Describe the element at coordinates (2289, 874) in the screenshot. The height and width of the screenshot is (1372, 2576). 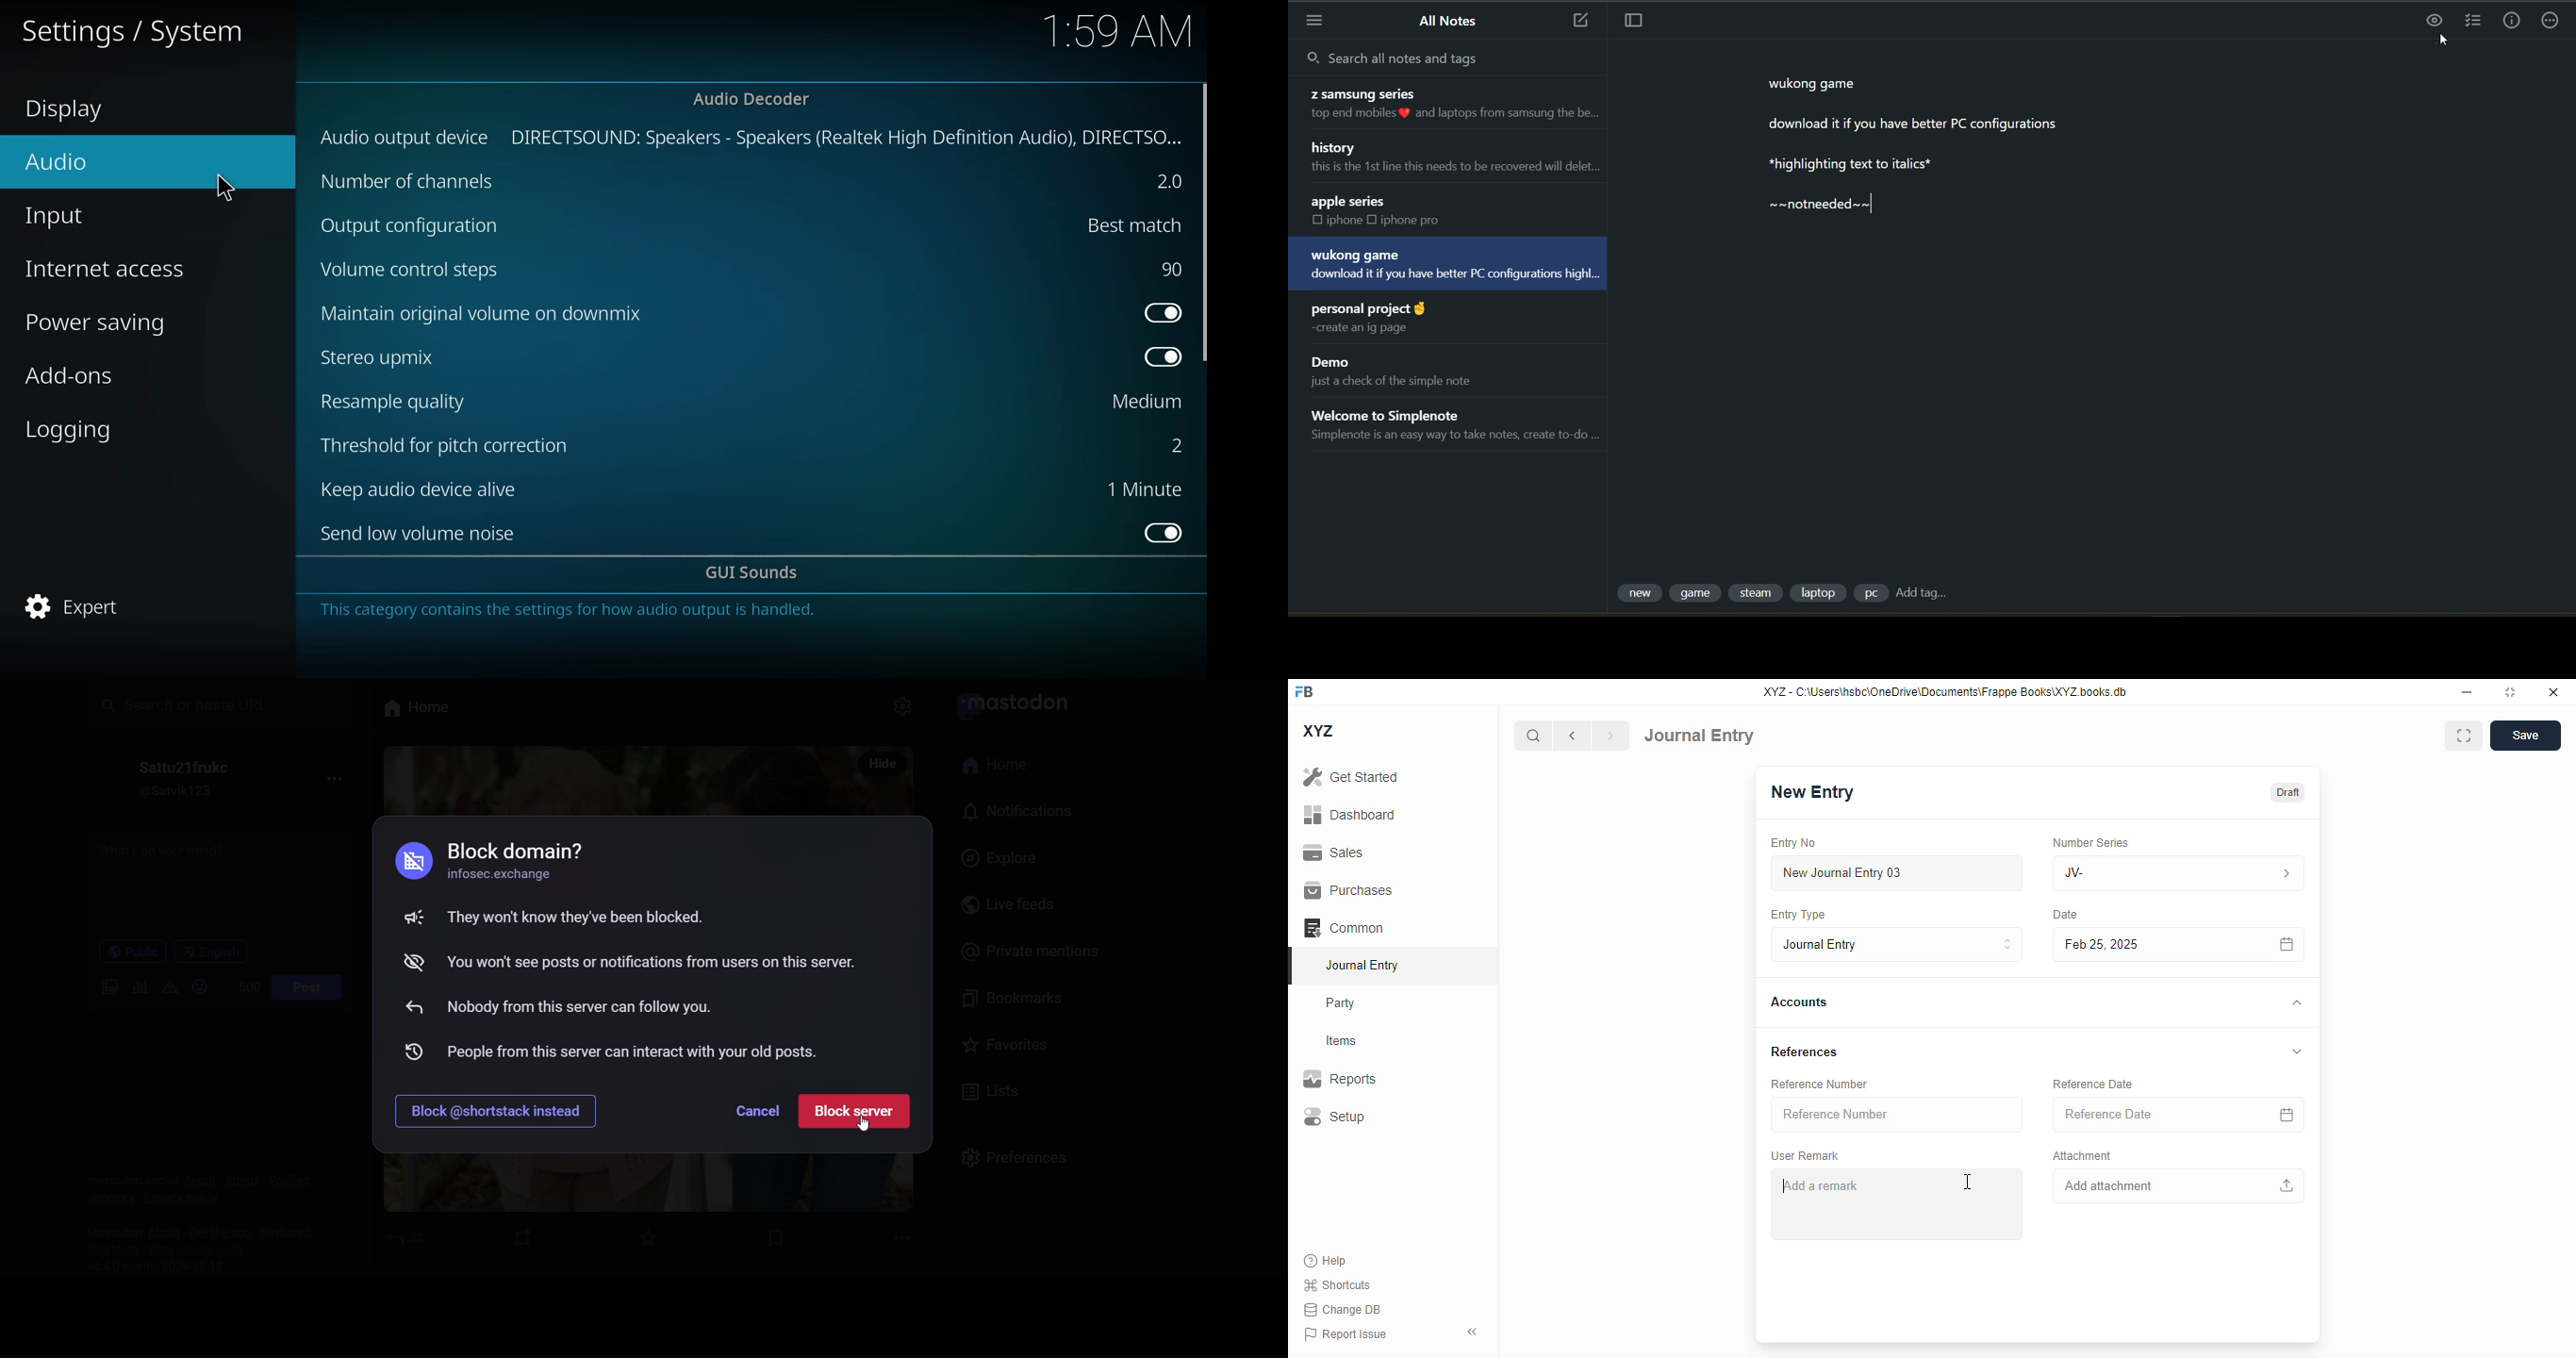
I see `number series information` at that location.